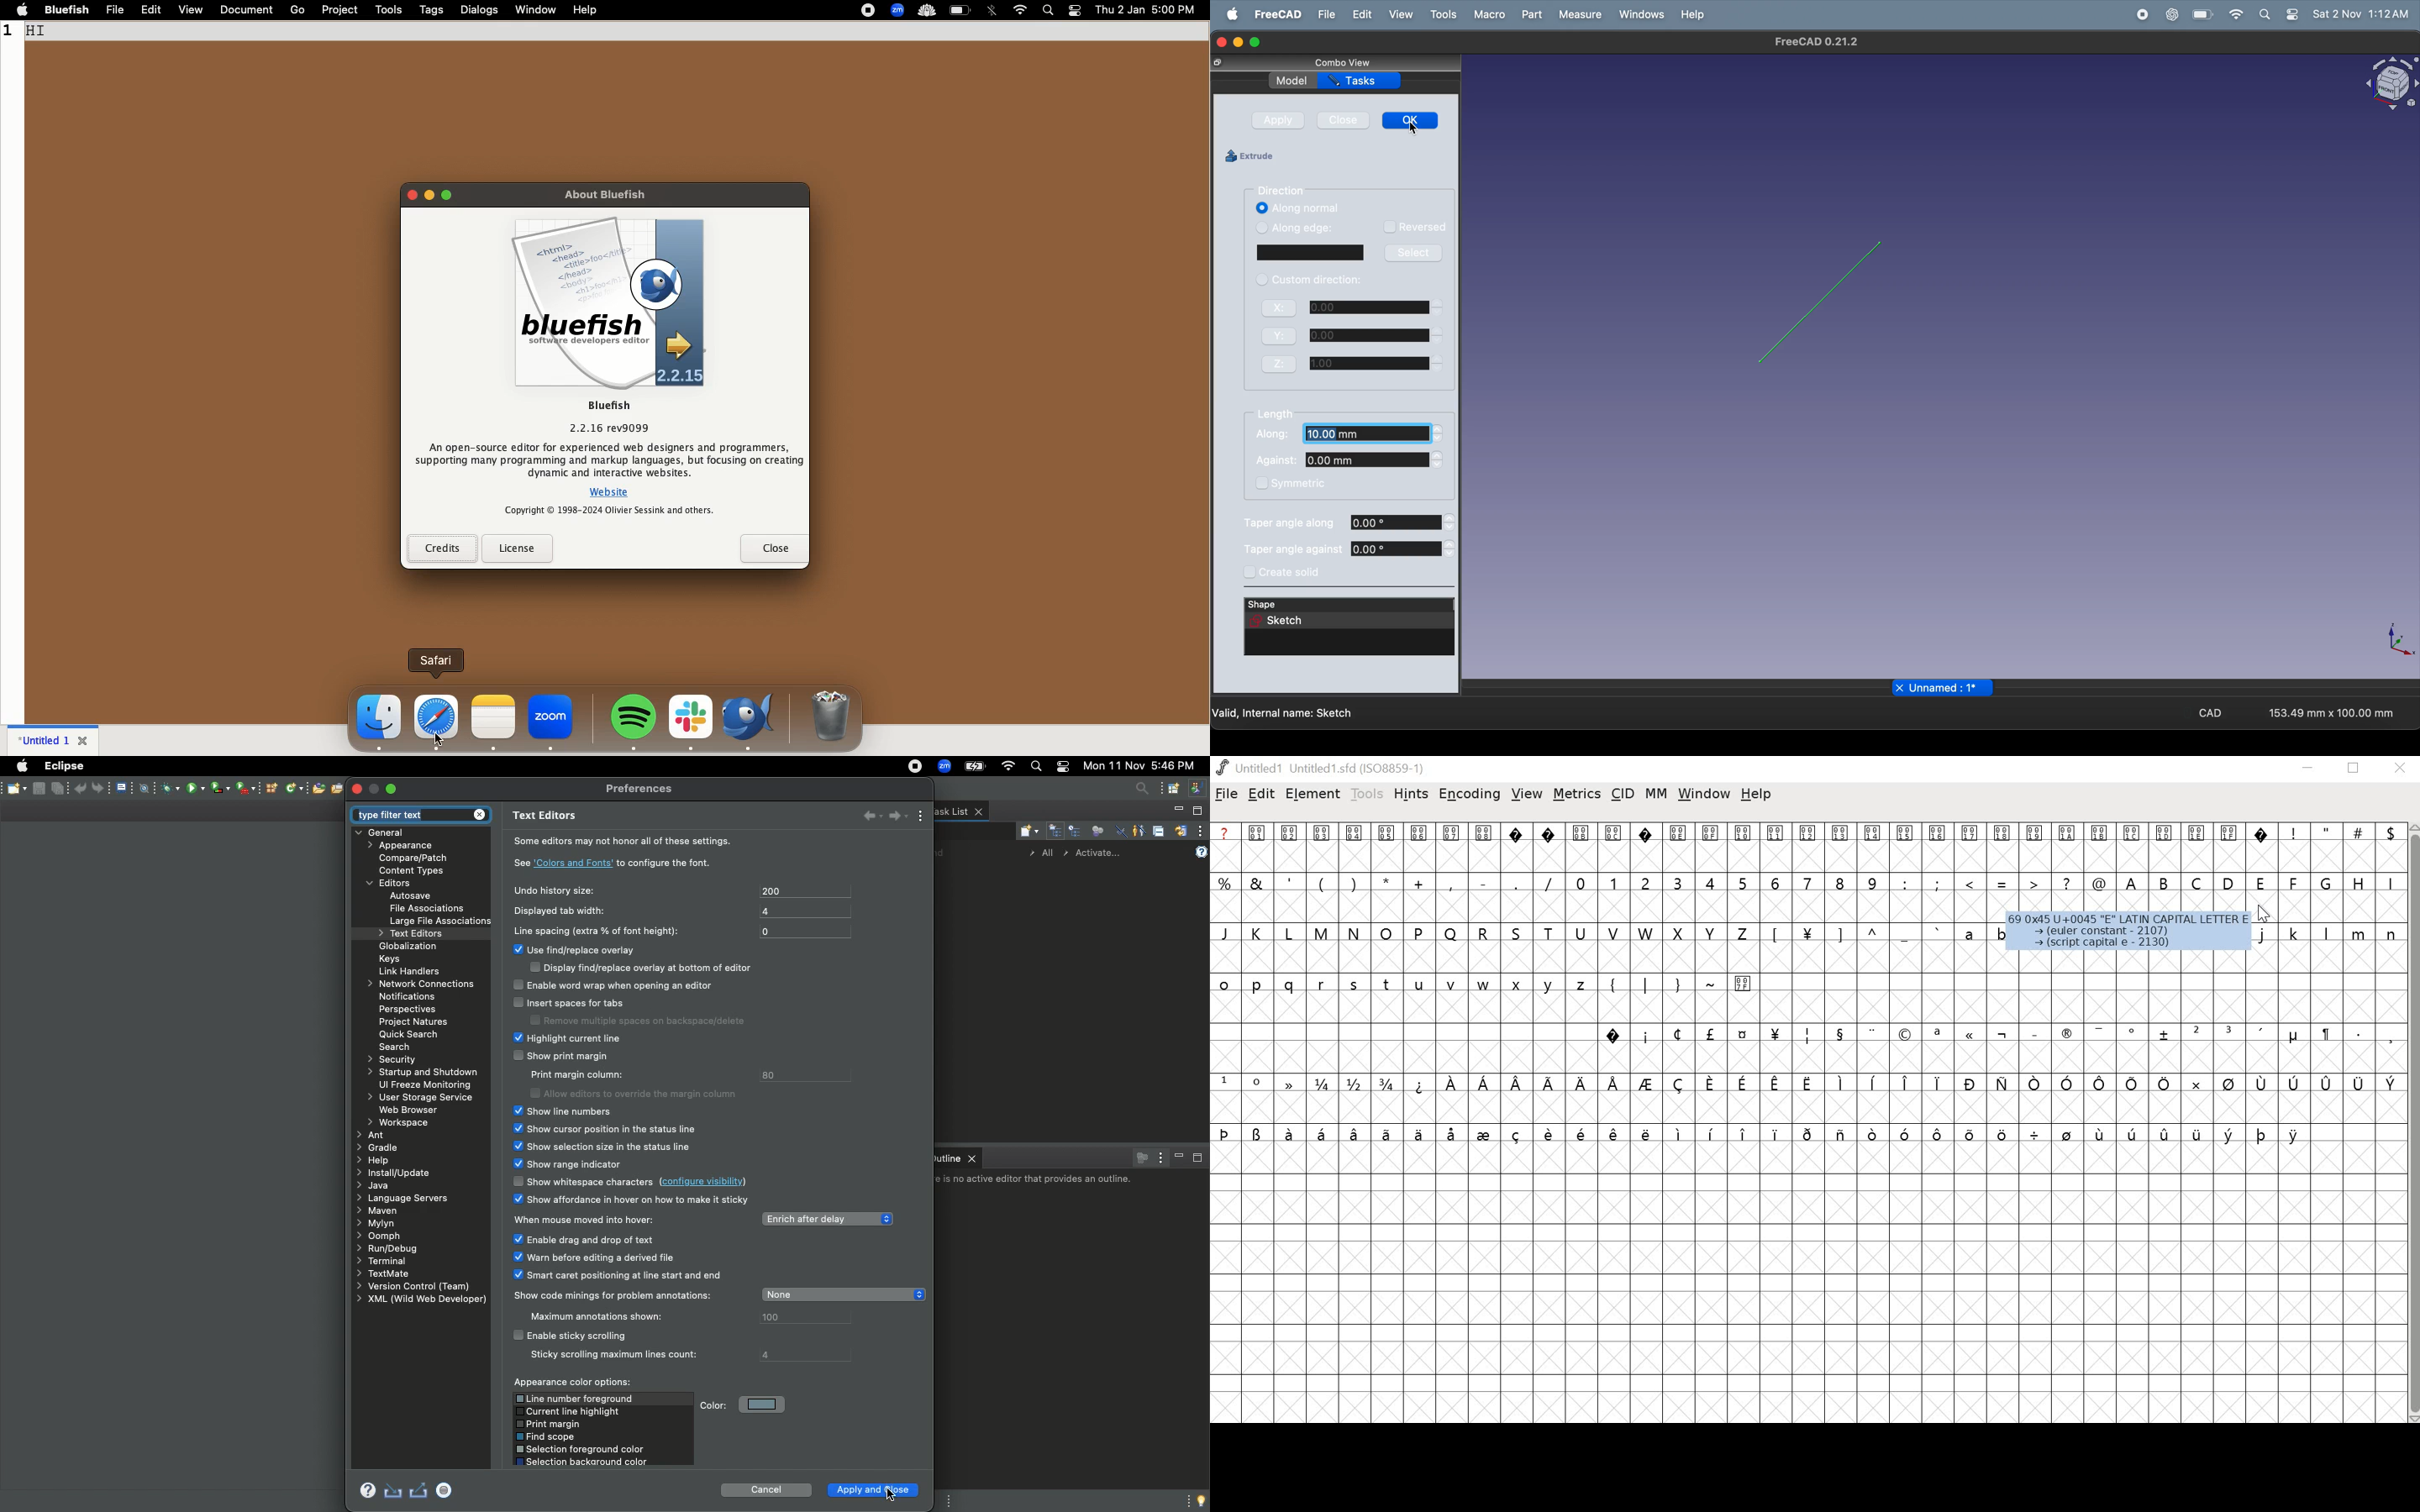 This screenshot has height=1512, width=2436. Describe the element at coordinates (1284, 573) in the screenshot. I see `create soild` at that location.